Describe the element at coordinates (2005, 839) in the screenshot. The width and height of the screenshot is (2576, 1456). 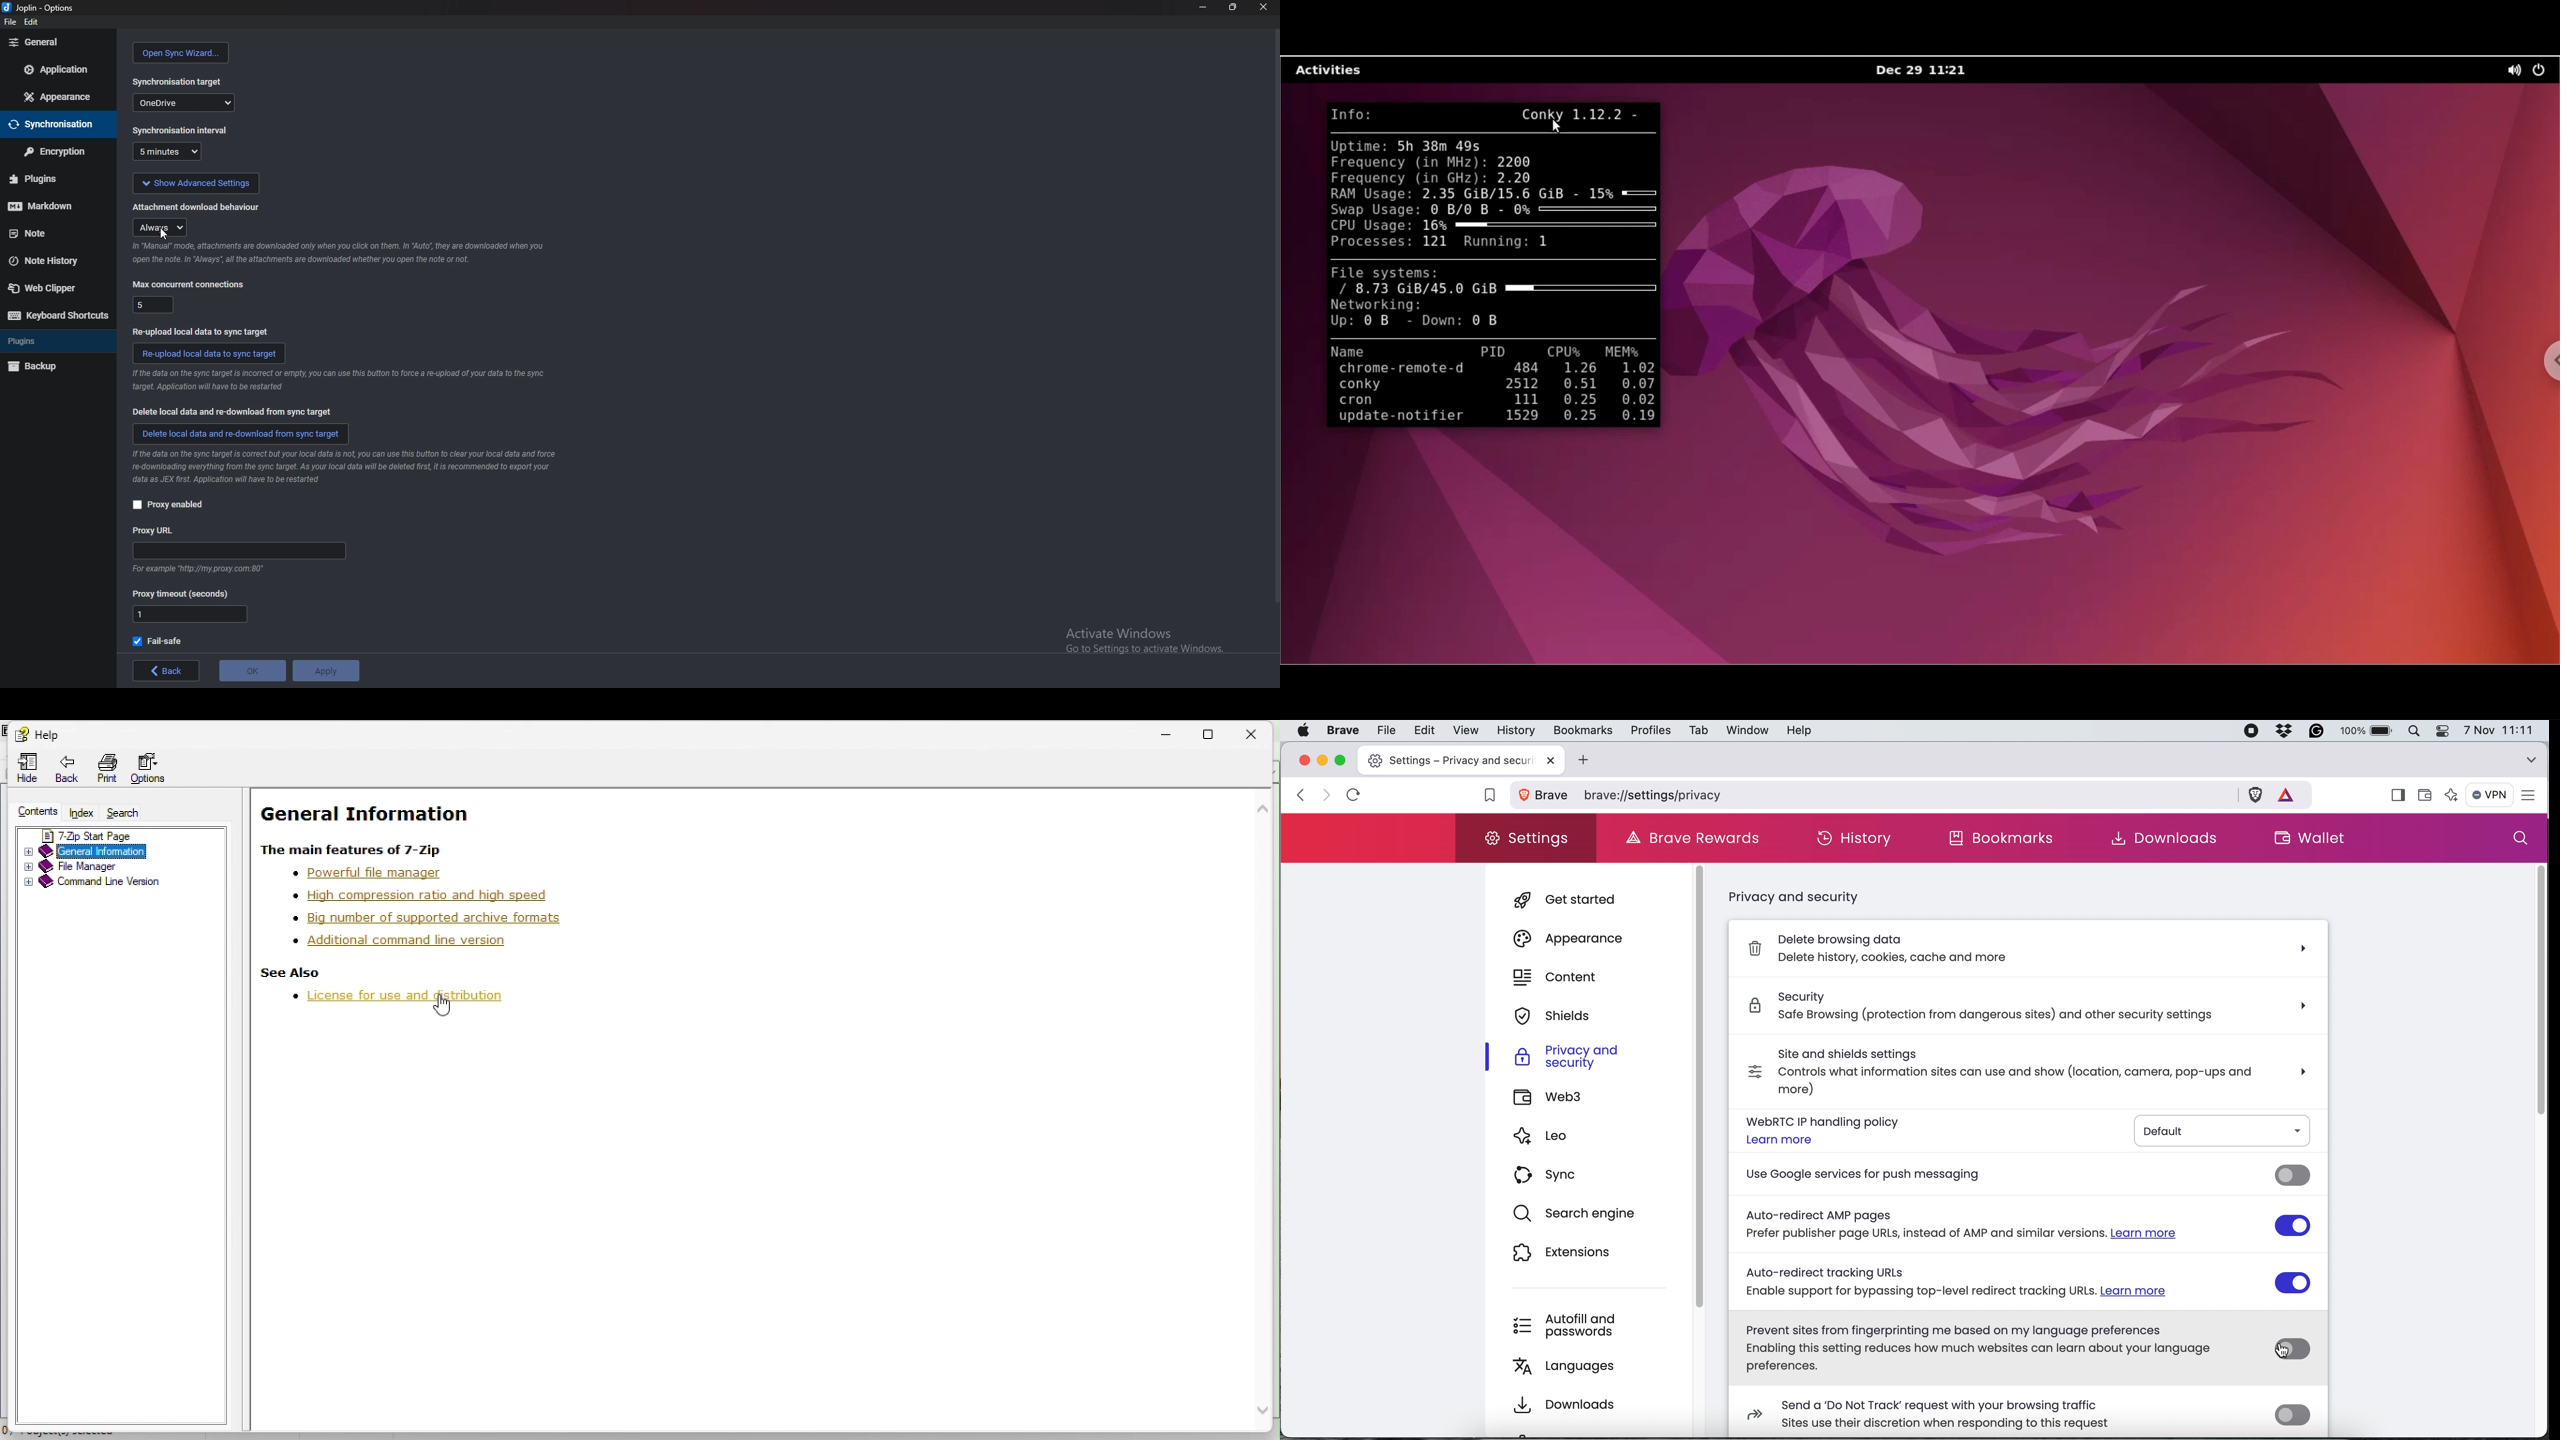
I see `bookmarks` at that location.